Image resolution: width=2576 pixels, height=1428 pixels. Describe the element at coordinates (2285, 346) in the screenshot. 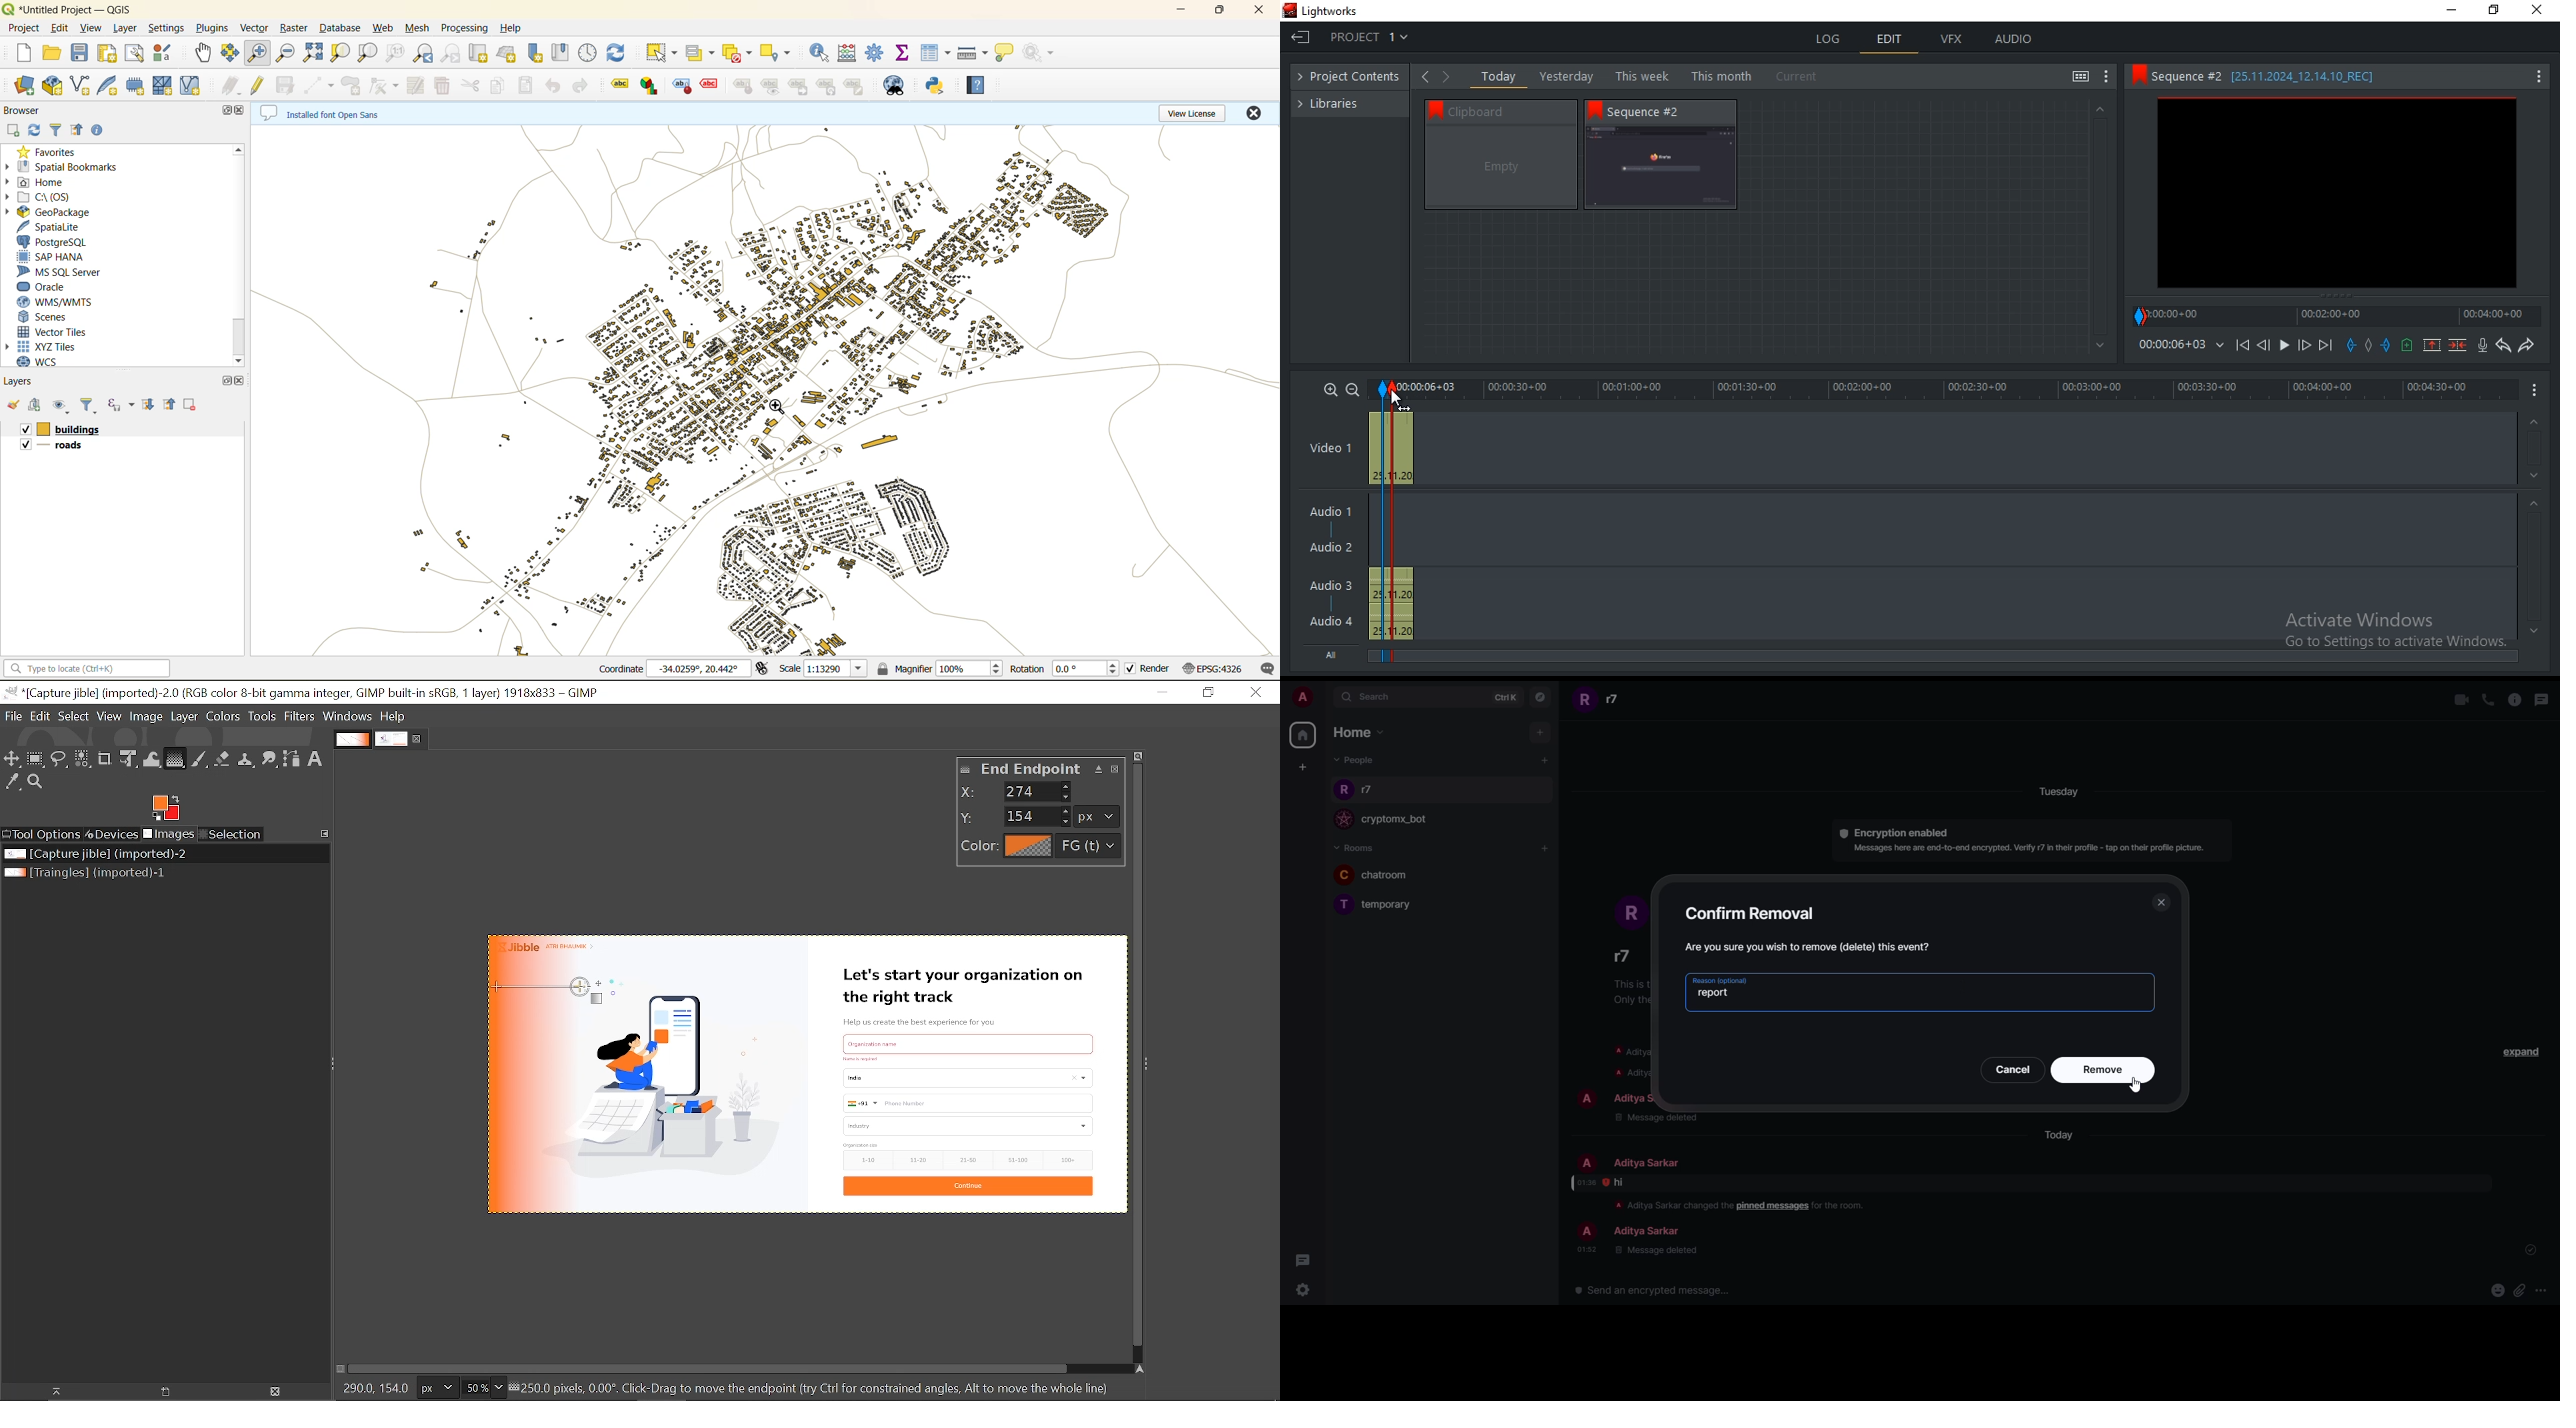

I see `Play` at that location.